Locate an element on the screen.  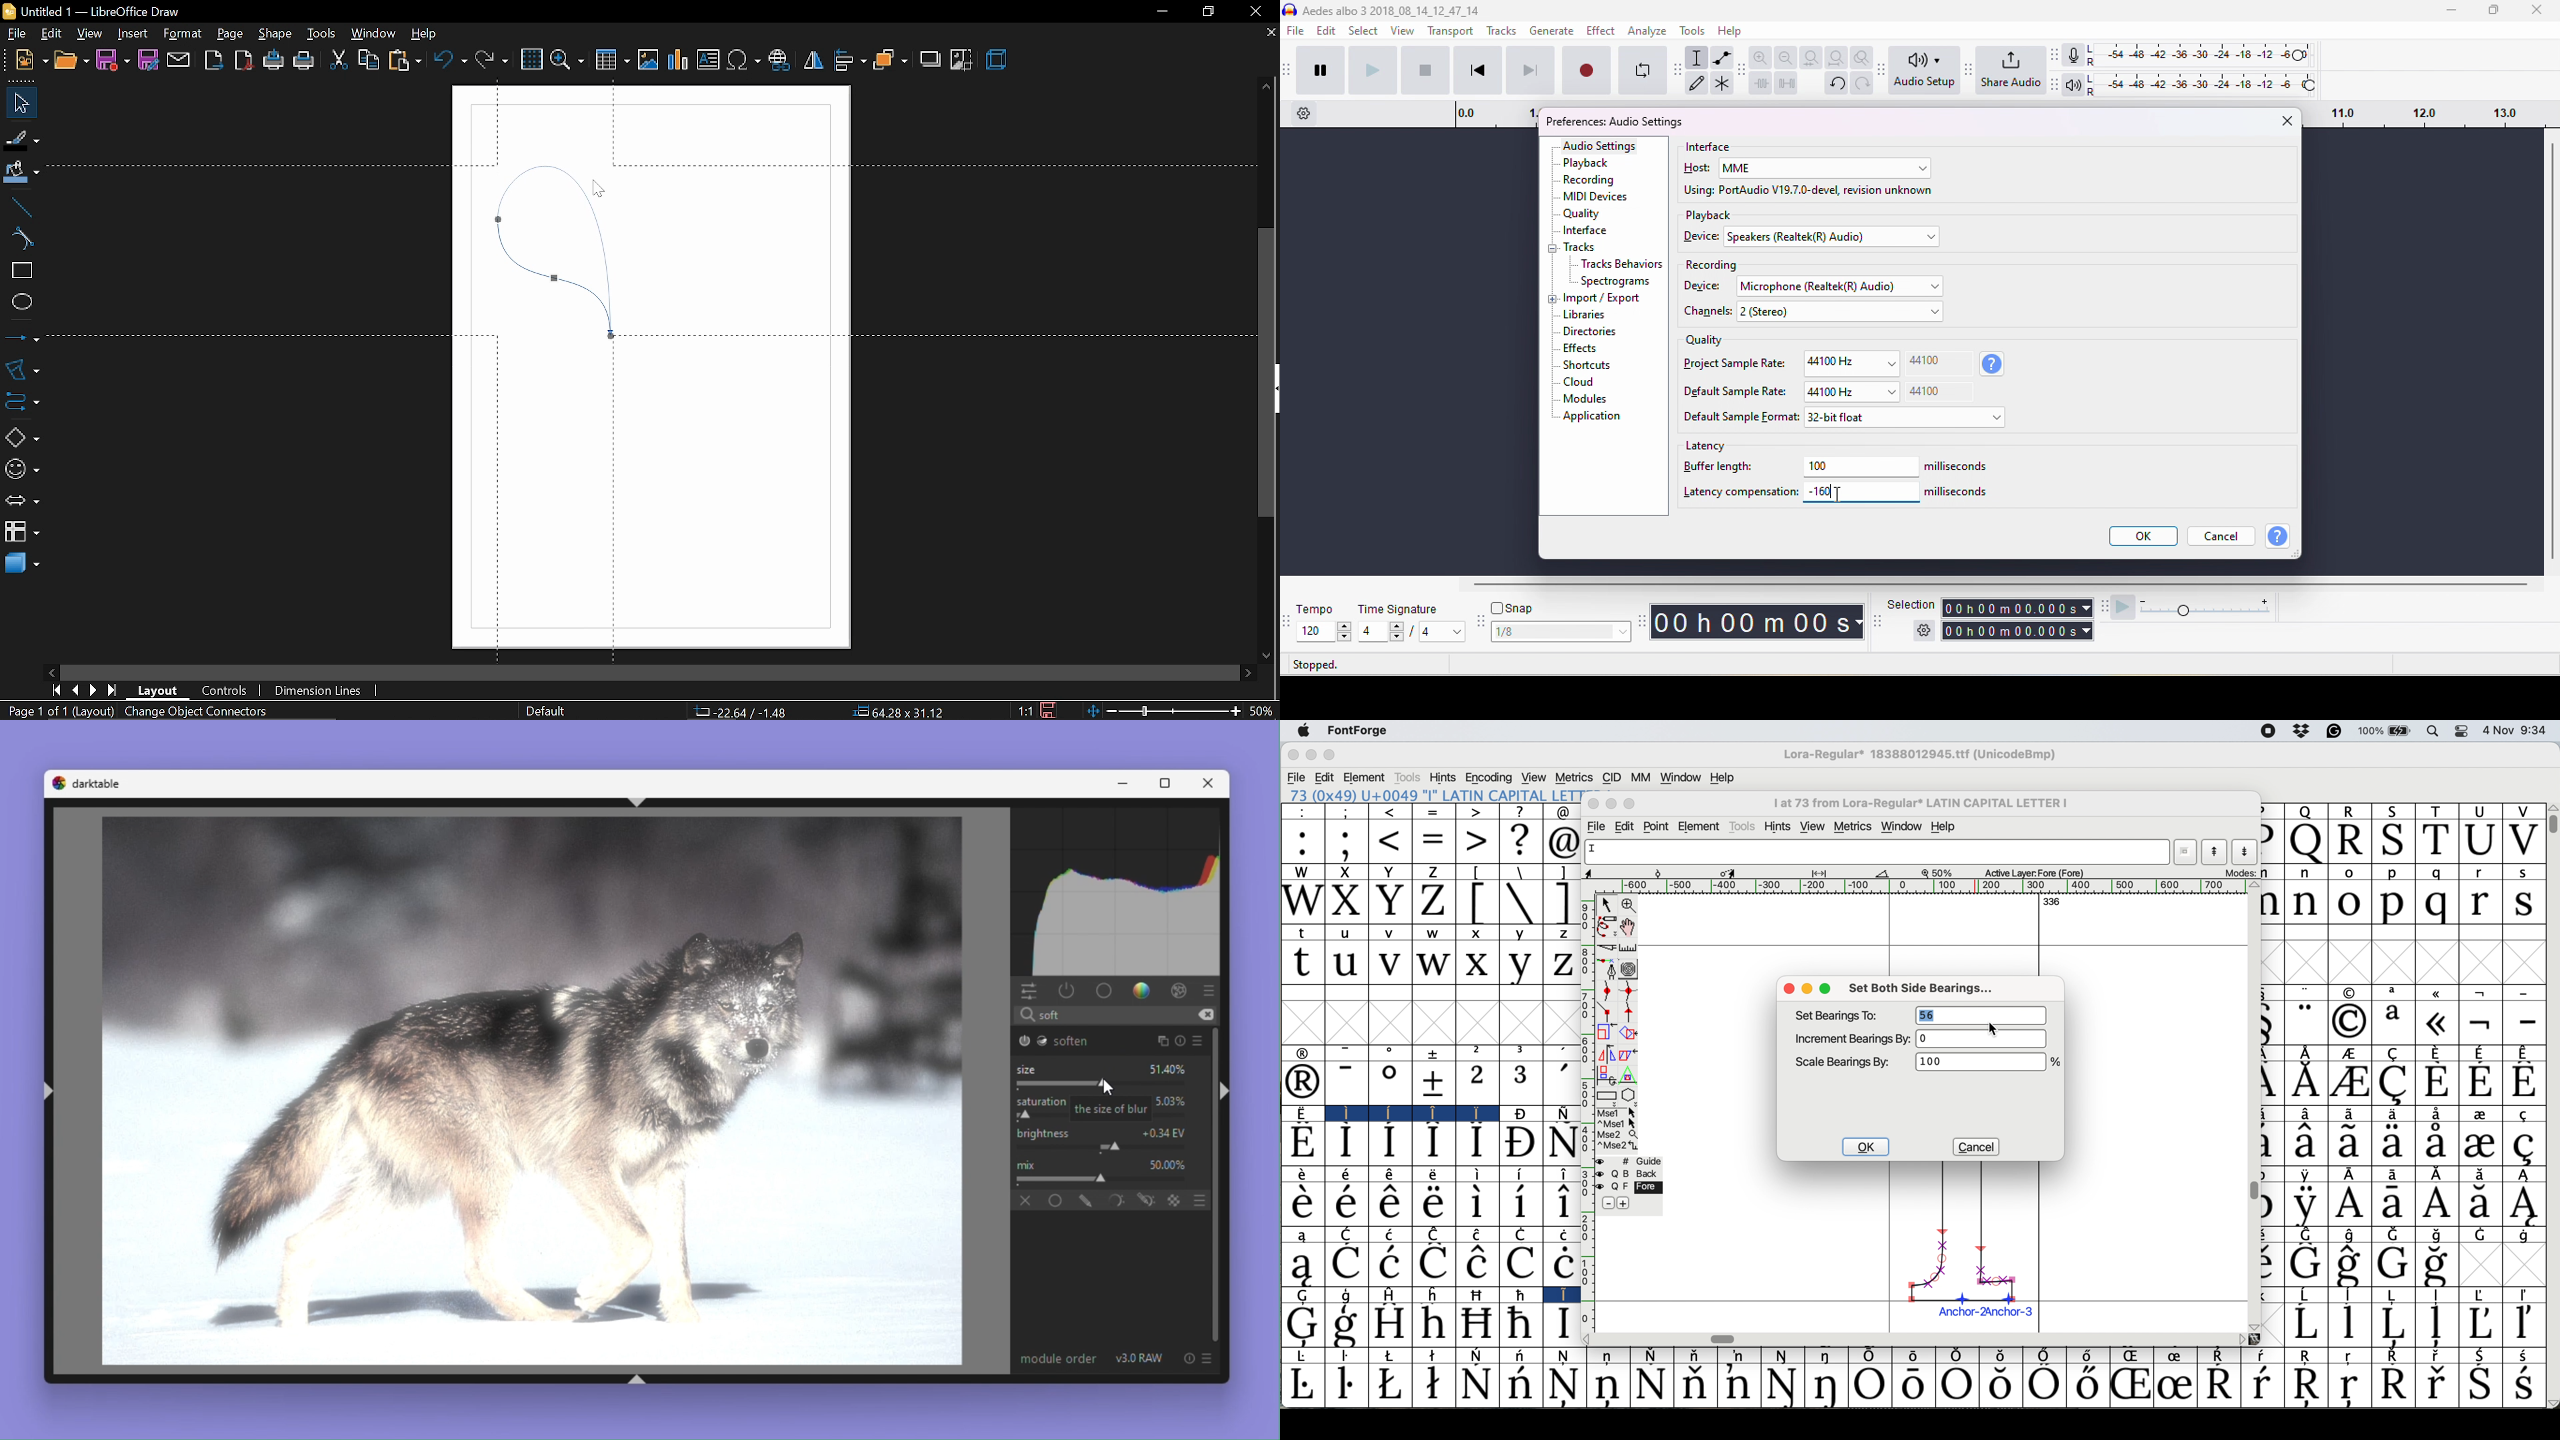
 is located at coordinates (1611, 872).